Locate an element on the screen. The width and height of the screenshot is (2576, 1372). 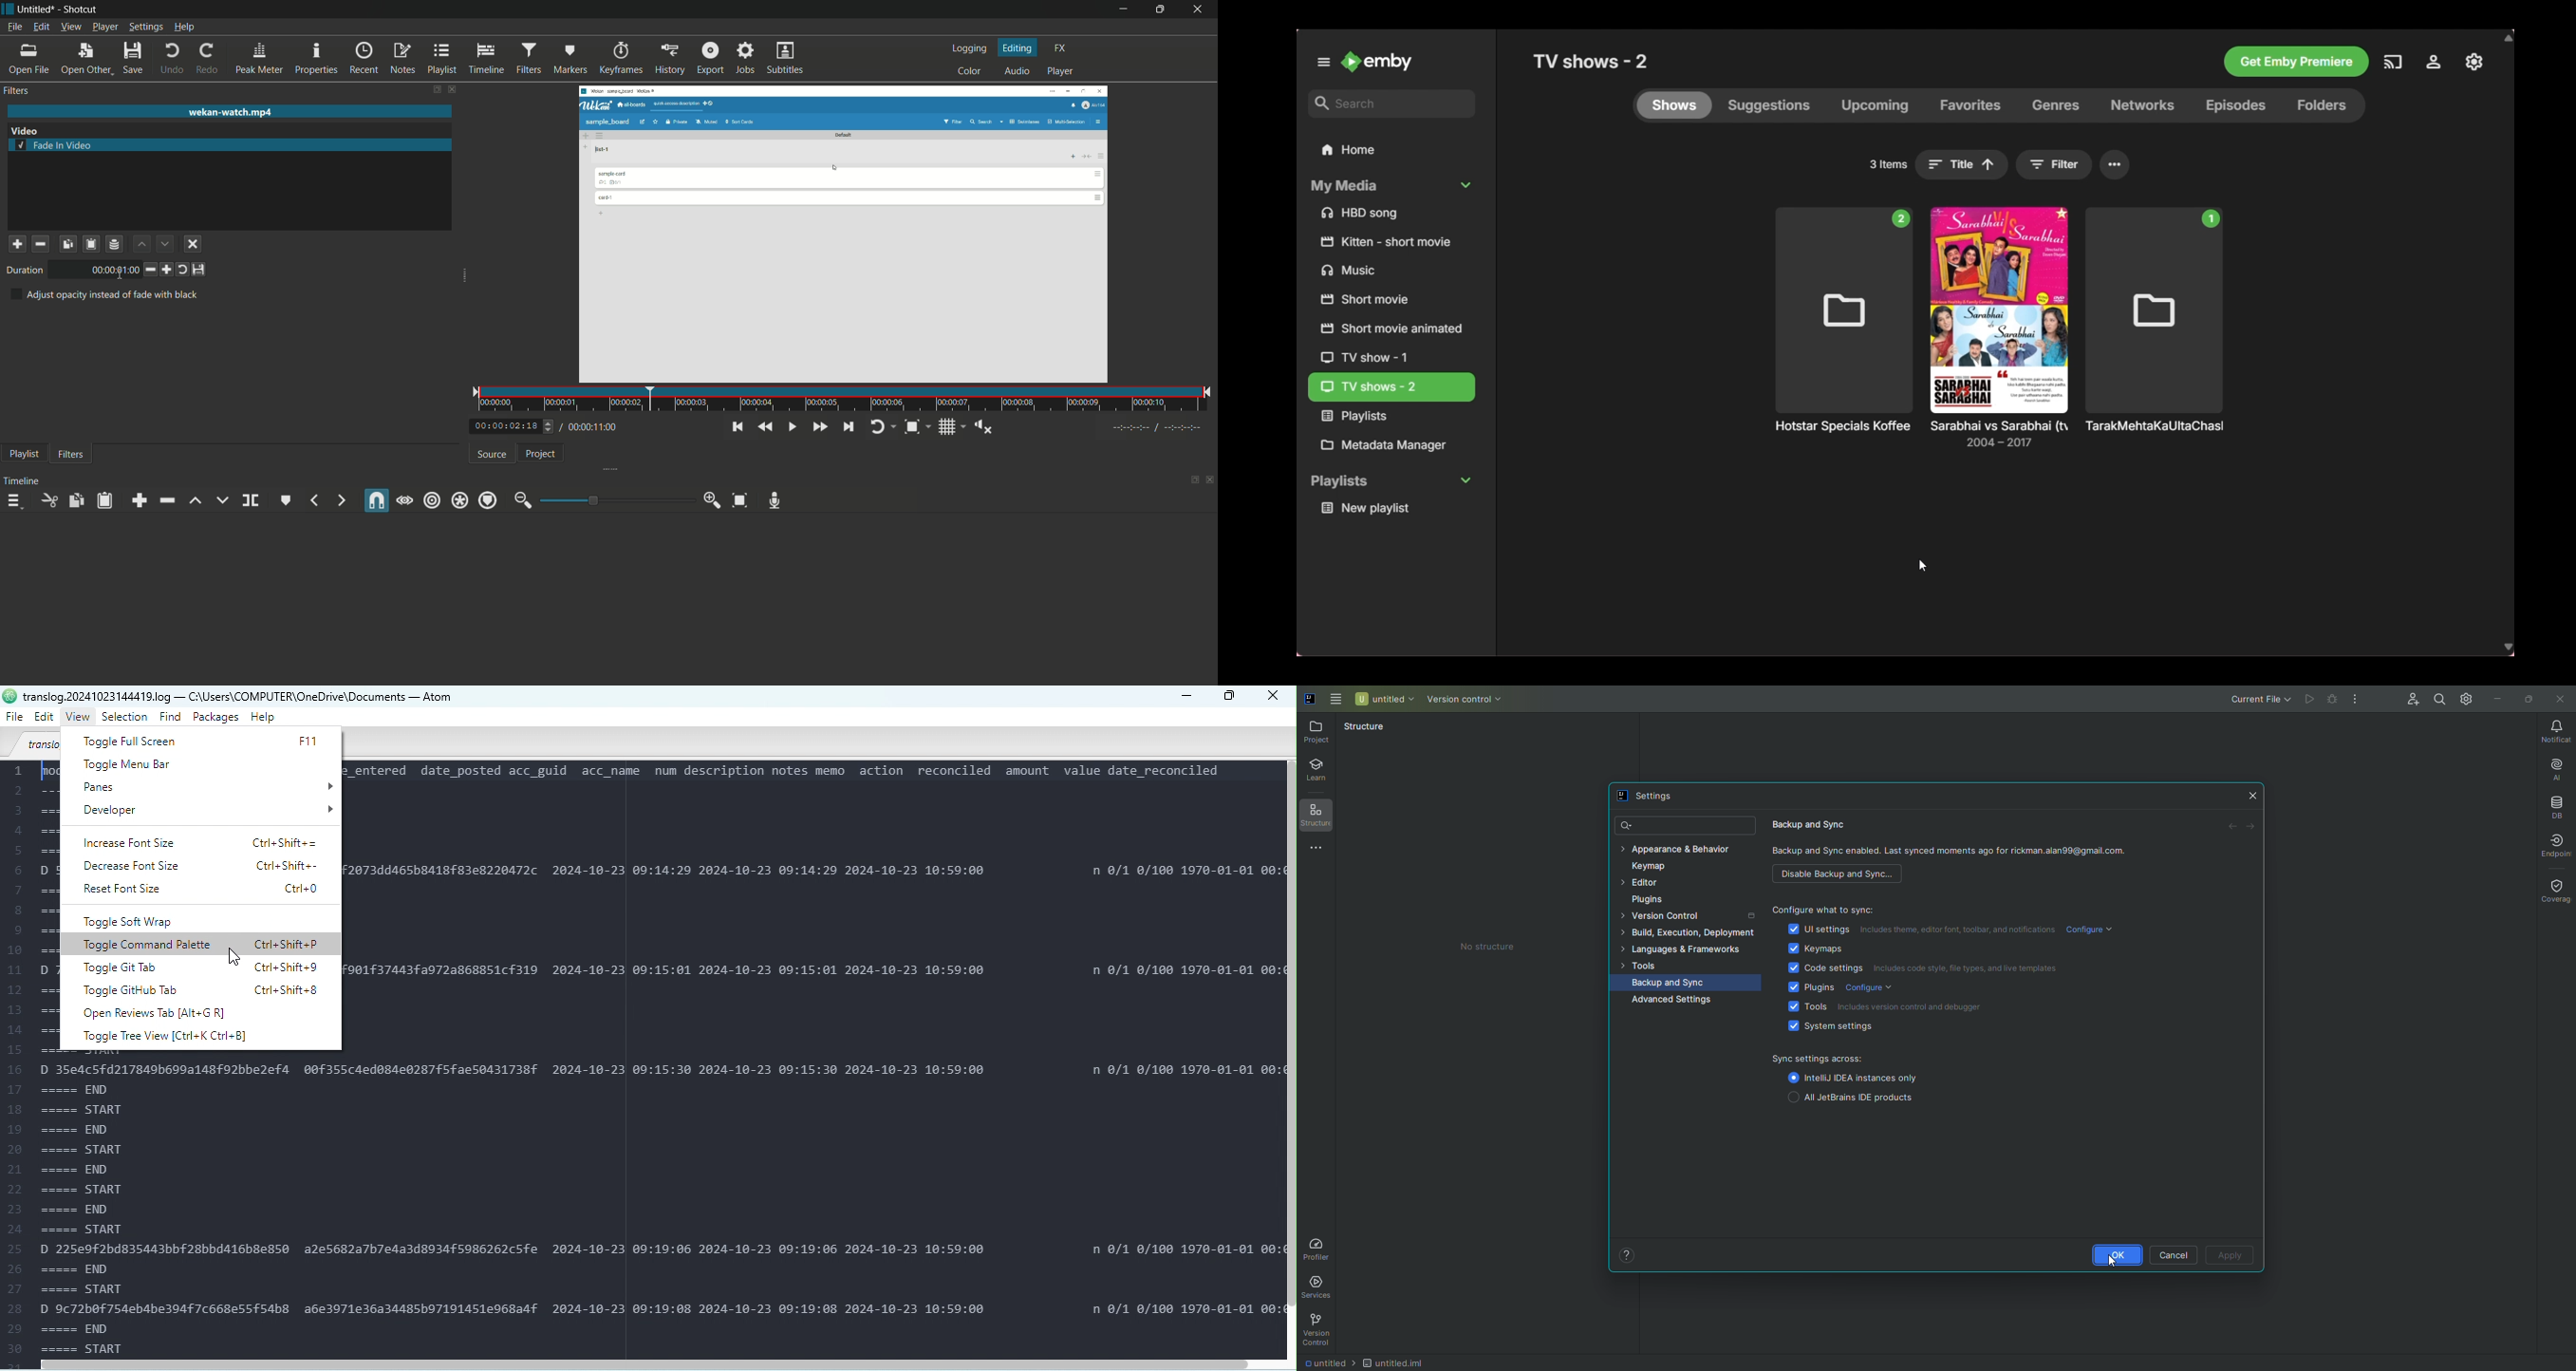
ripple markers is located at coordinates (489, 500).